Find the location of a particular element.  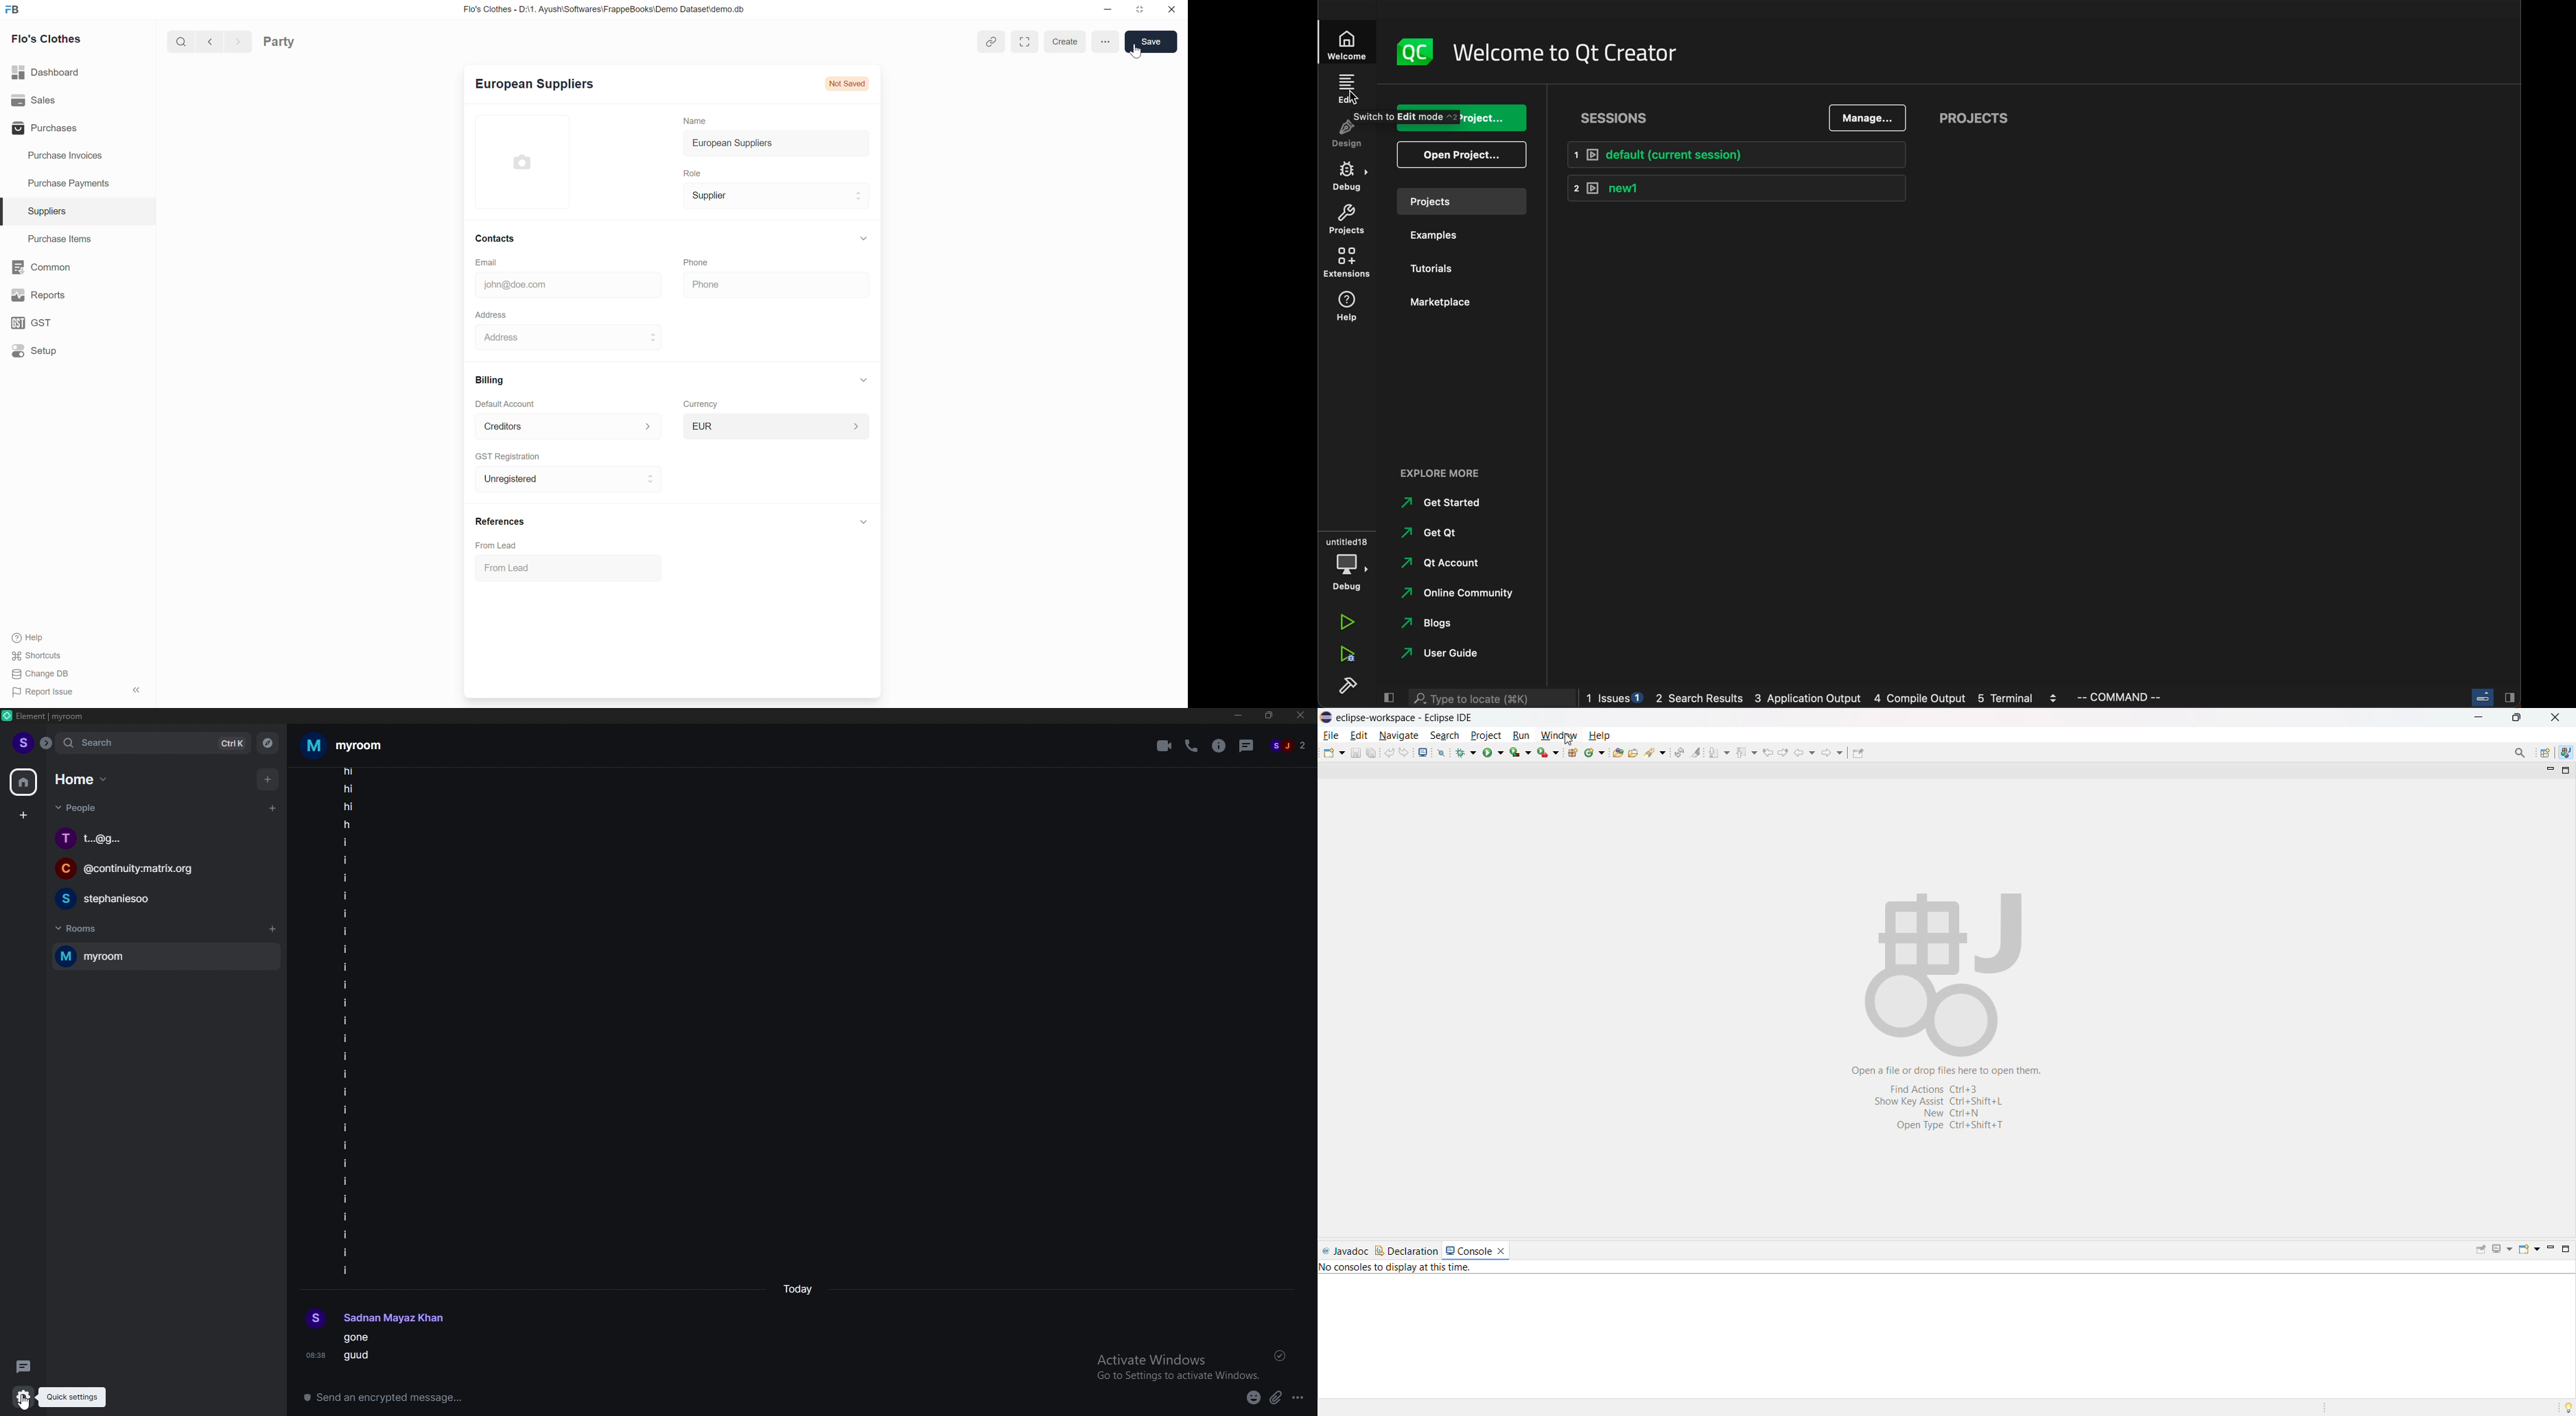

logo is located at coordinates (1416, 52).